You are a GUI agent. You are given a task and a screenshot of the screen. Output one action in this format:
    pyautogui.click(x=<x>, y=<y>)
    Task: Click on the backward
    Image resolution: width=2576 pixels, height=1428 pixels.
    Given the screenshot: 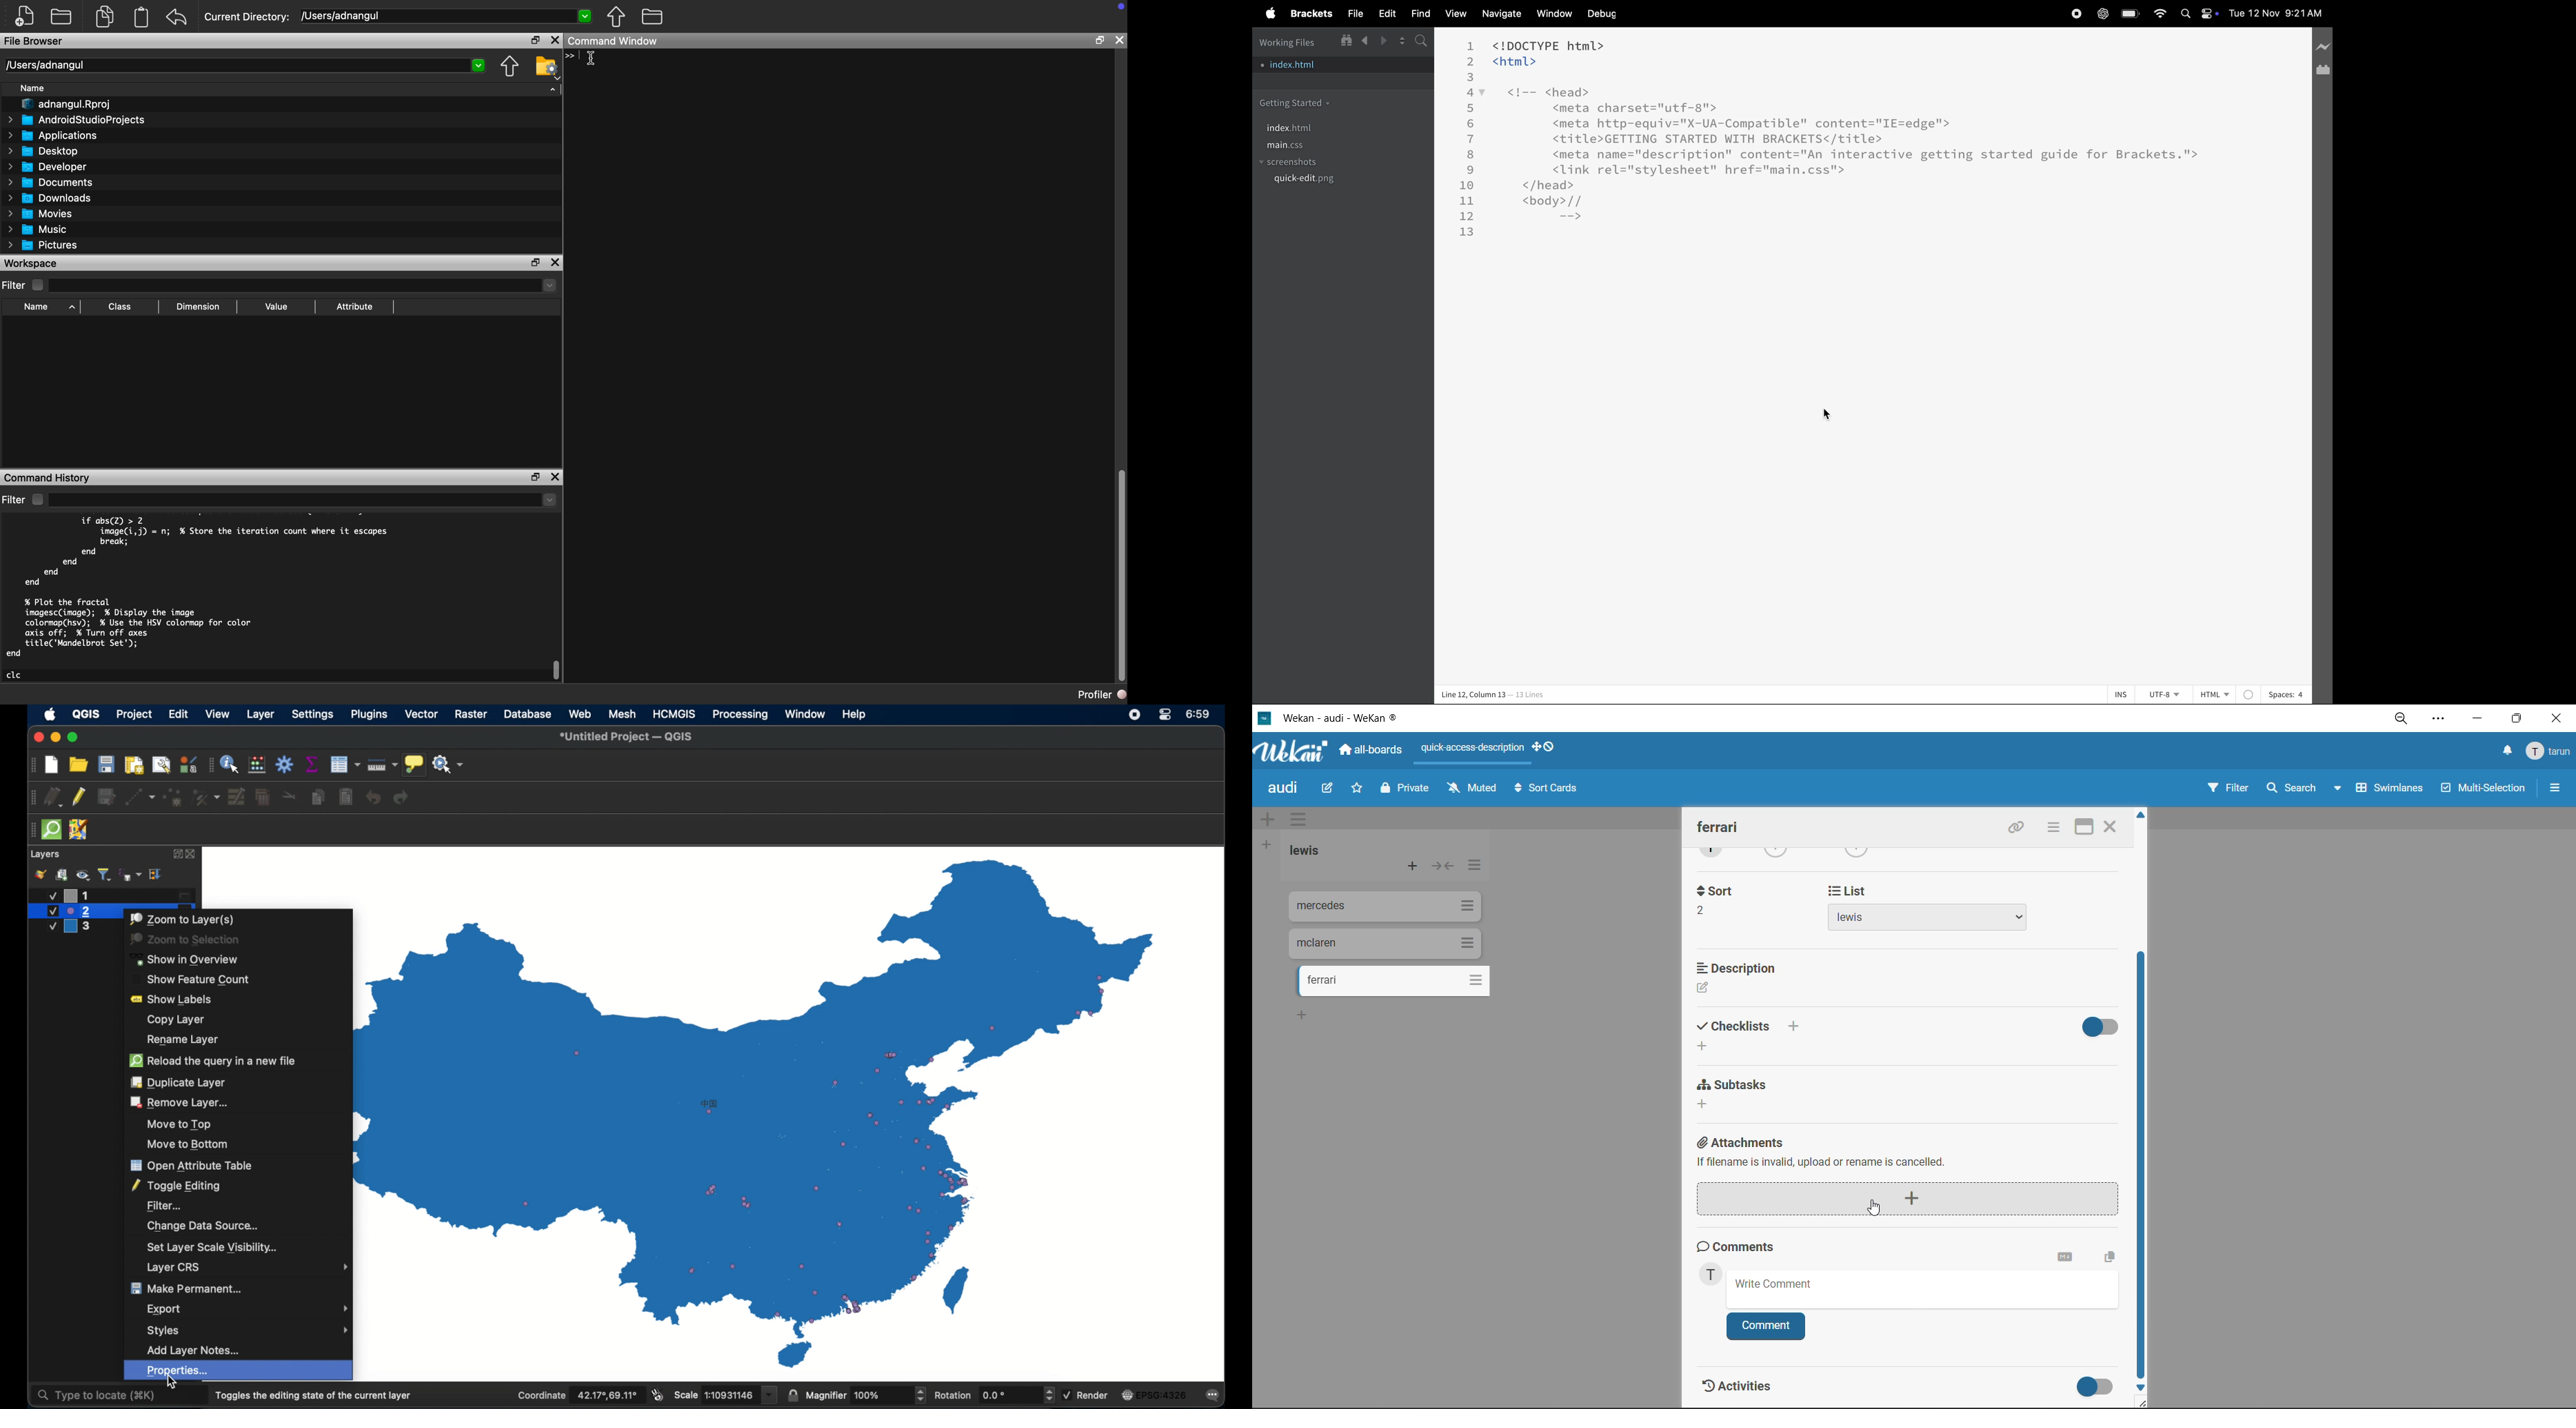 What is the action you would take?
    pyautogui.click(x=1365, y=41)
    